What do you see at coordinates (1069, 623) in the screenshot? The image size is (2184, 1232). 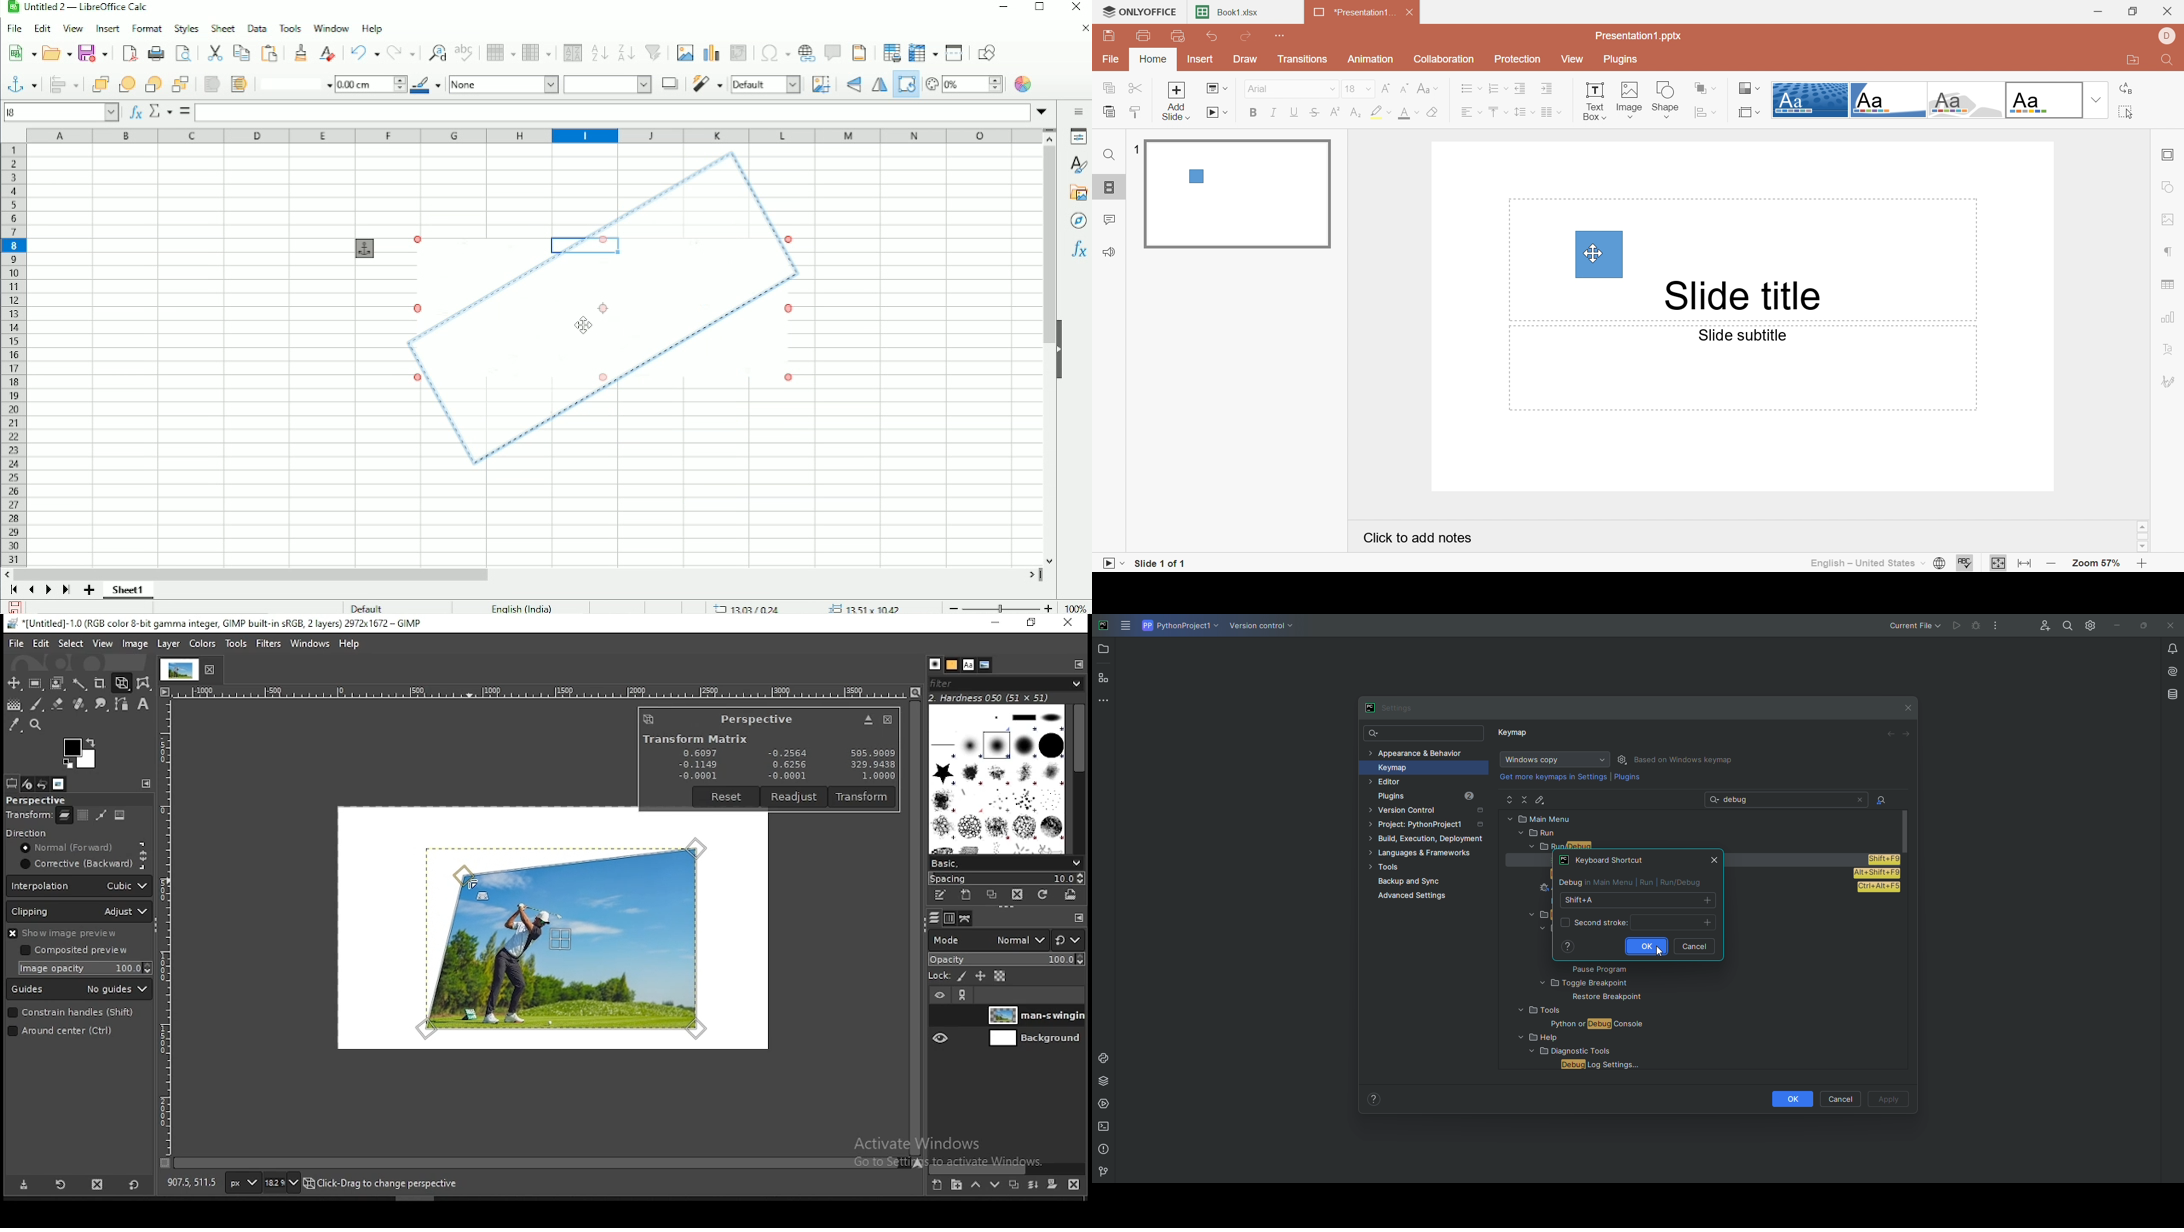 I see `close window` at bounding box center [1069, 623].